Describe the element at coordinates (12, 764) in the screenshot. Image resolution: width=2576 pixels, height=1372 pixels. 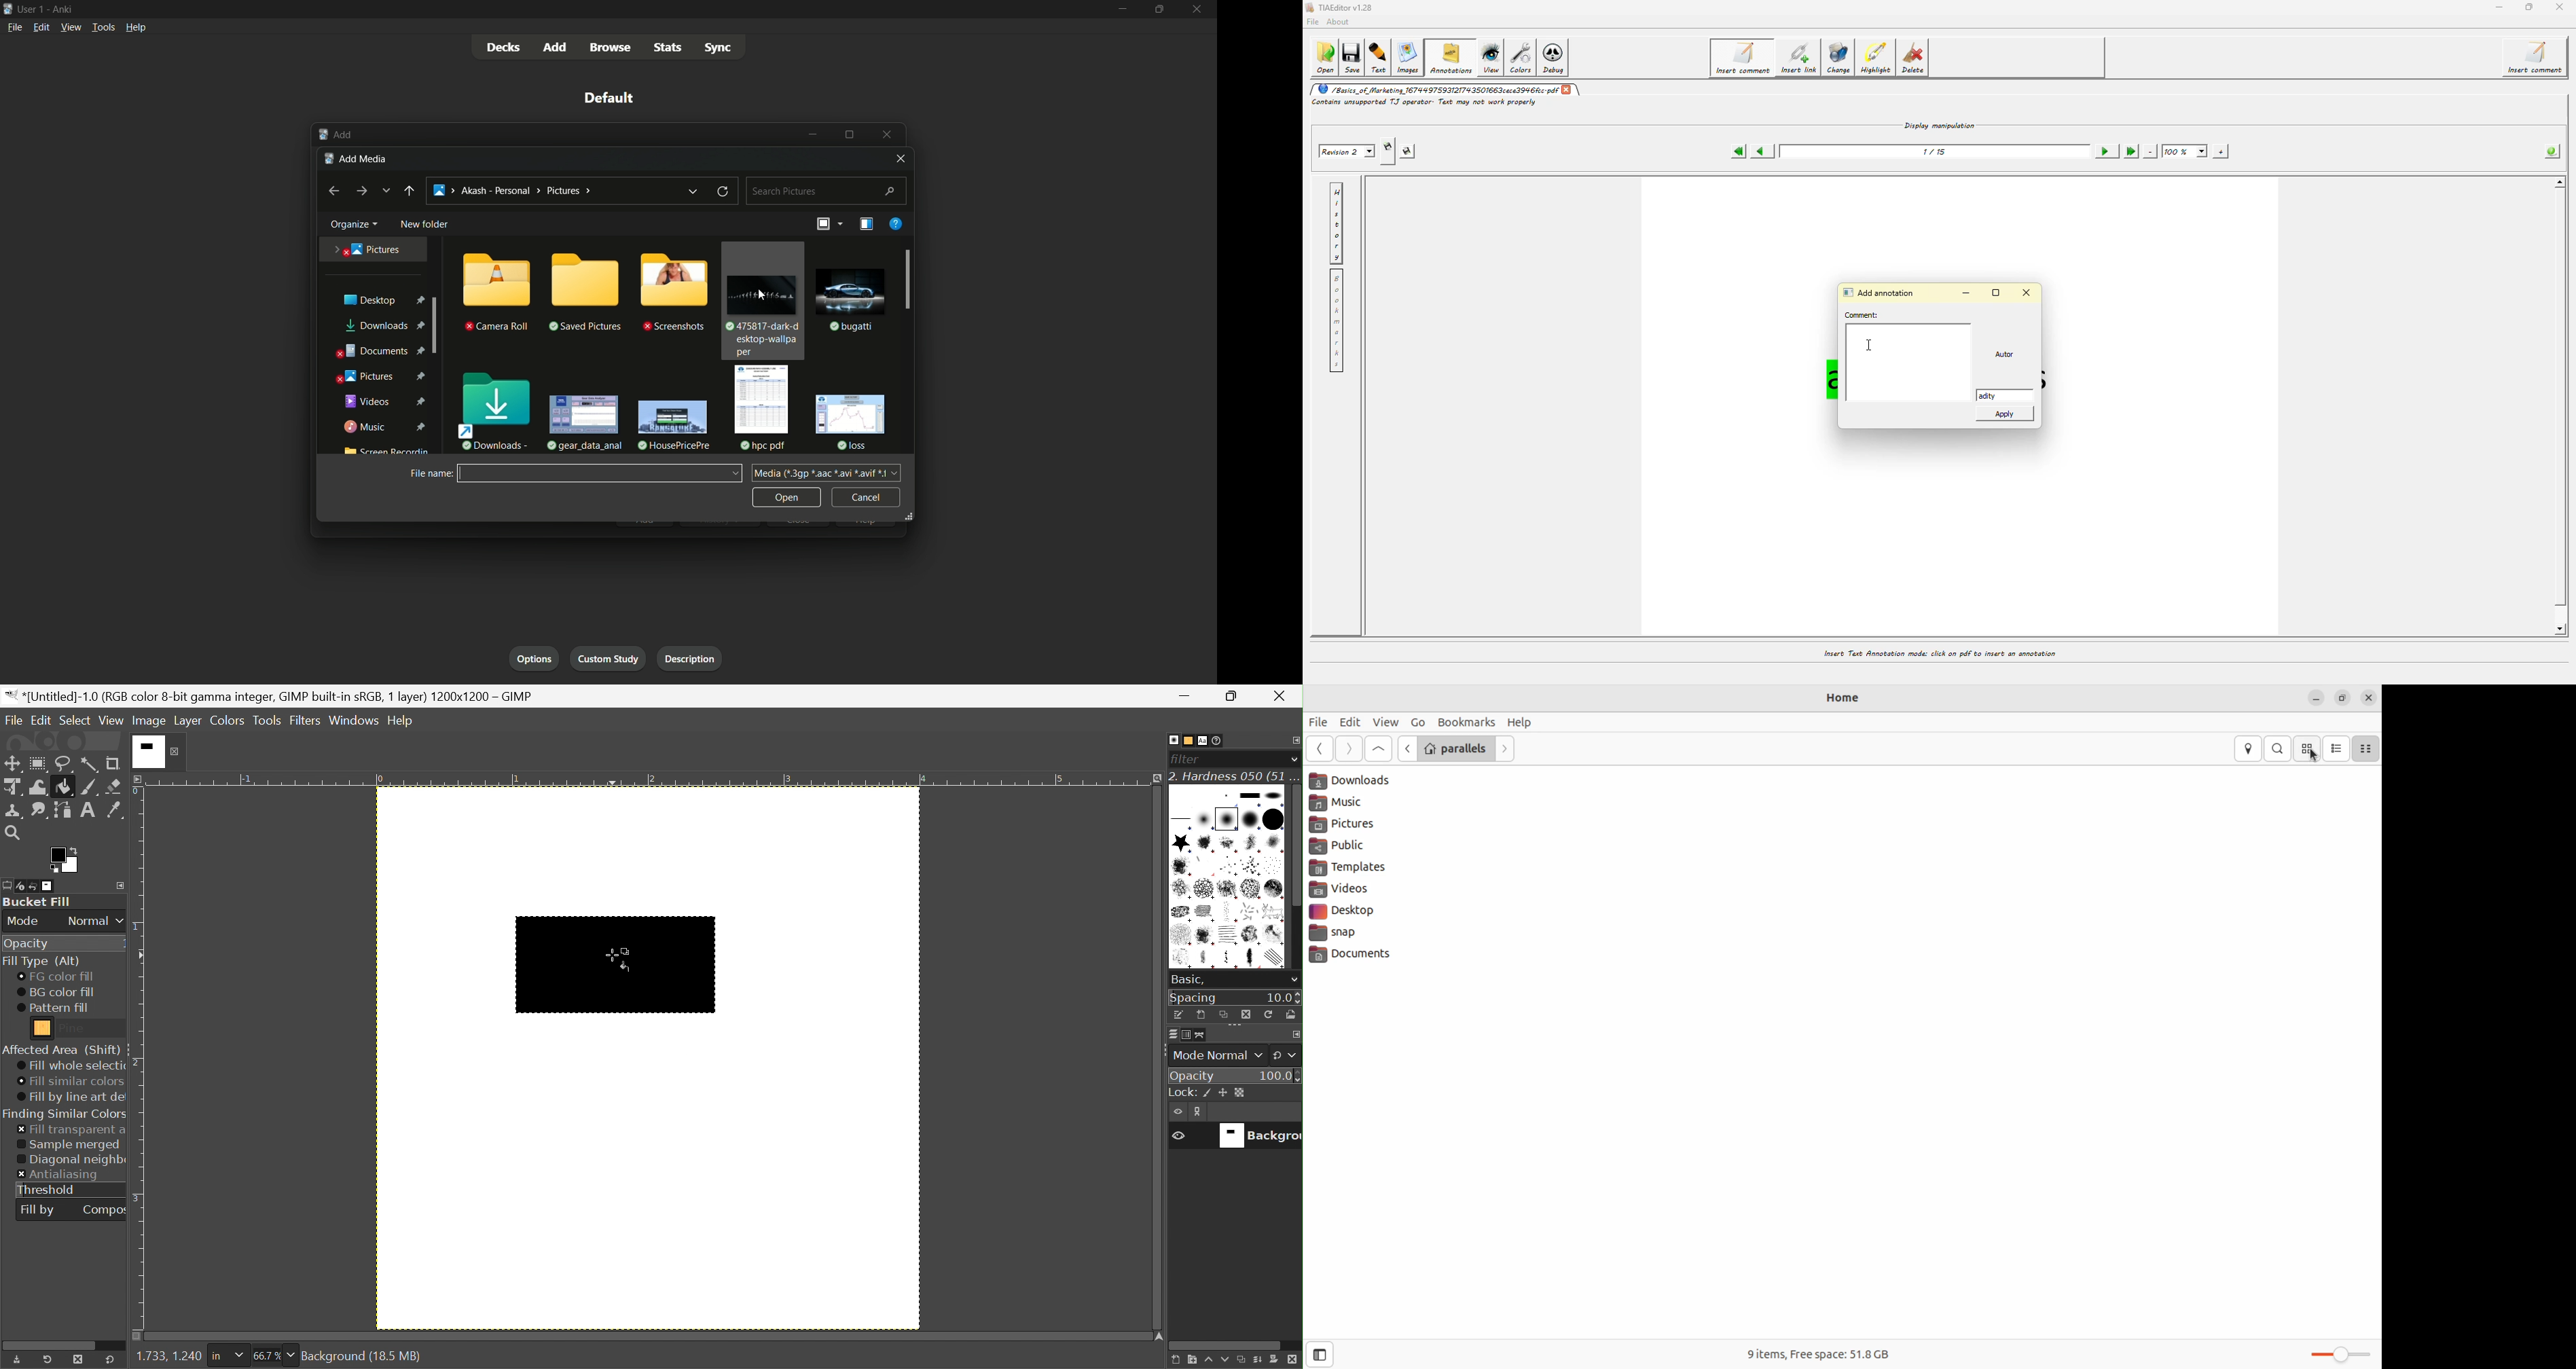
I see `Move Tool` at that location.